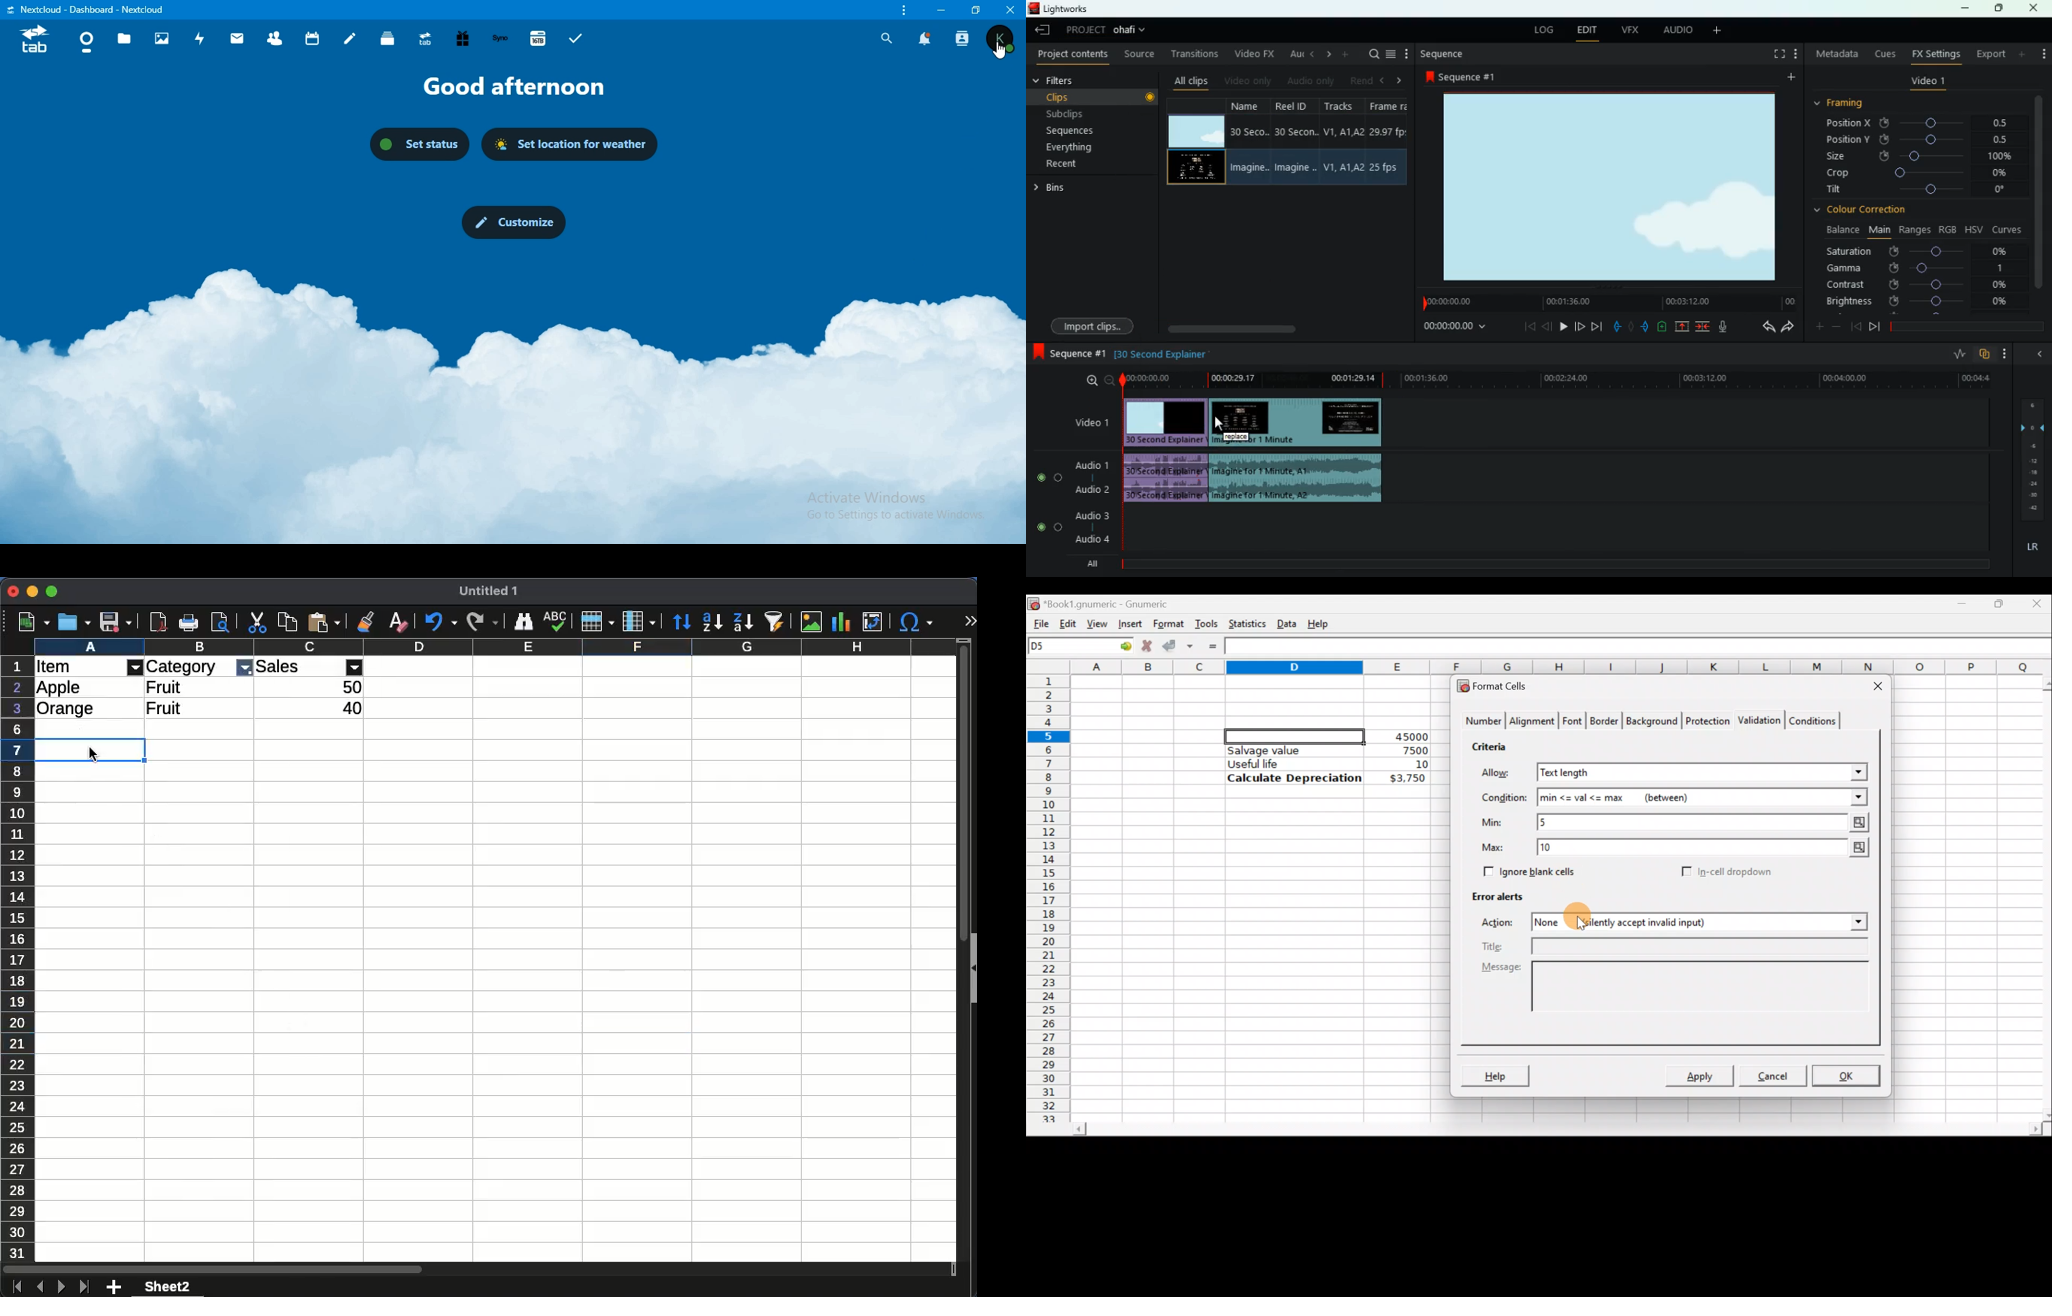 The height and width of the screenshot is (1316, 2072). Describe the element at coordinates (170, 1287) in the screenshot. I see `sheet2` at that location.